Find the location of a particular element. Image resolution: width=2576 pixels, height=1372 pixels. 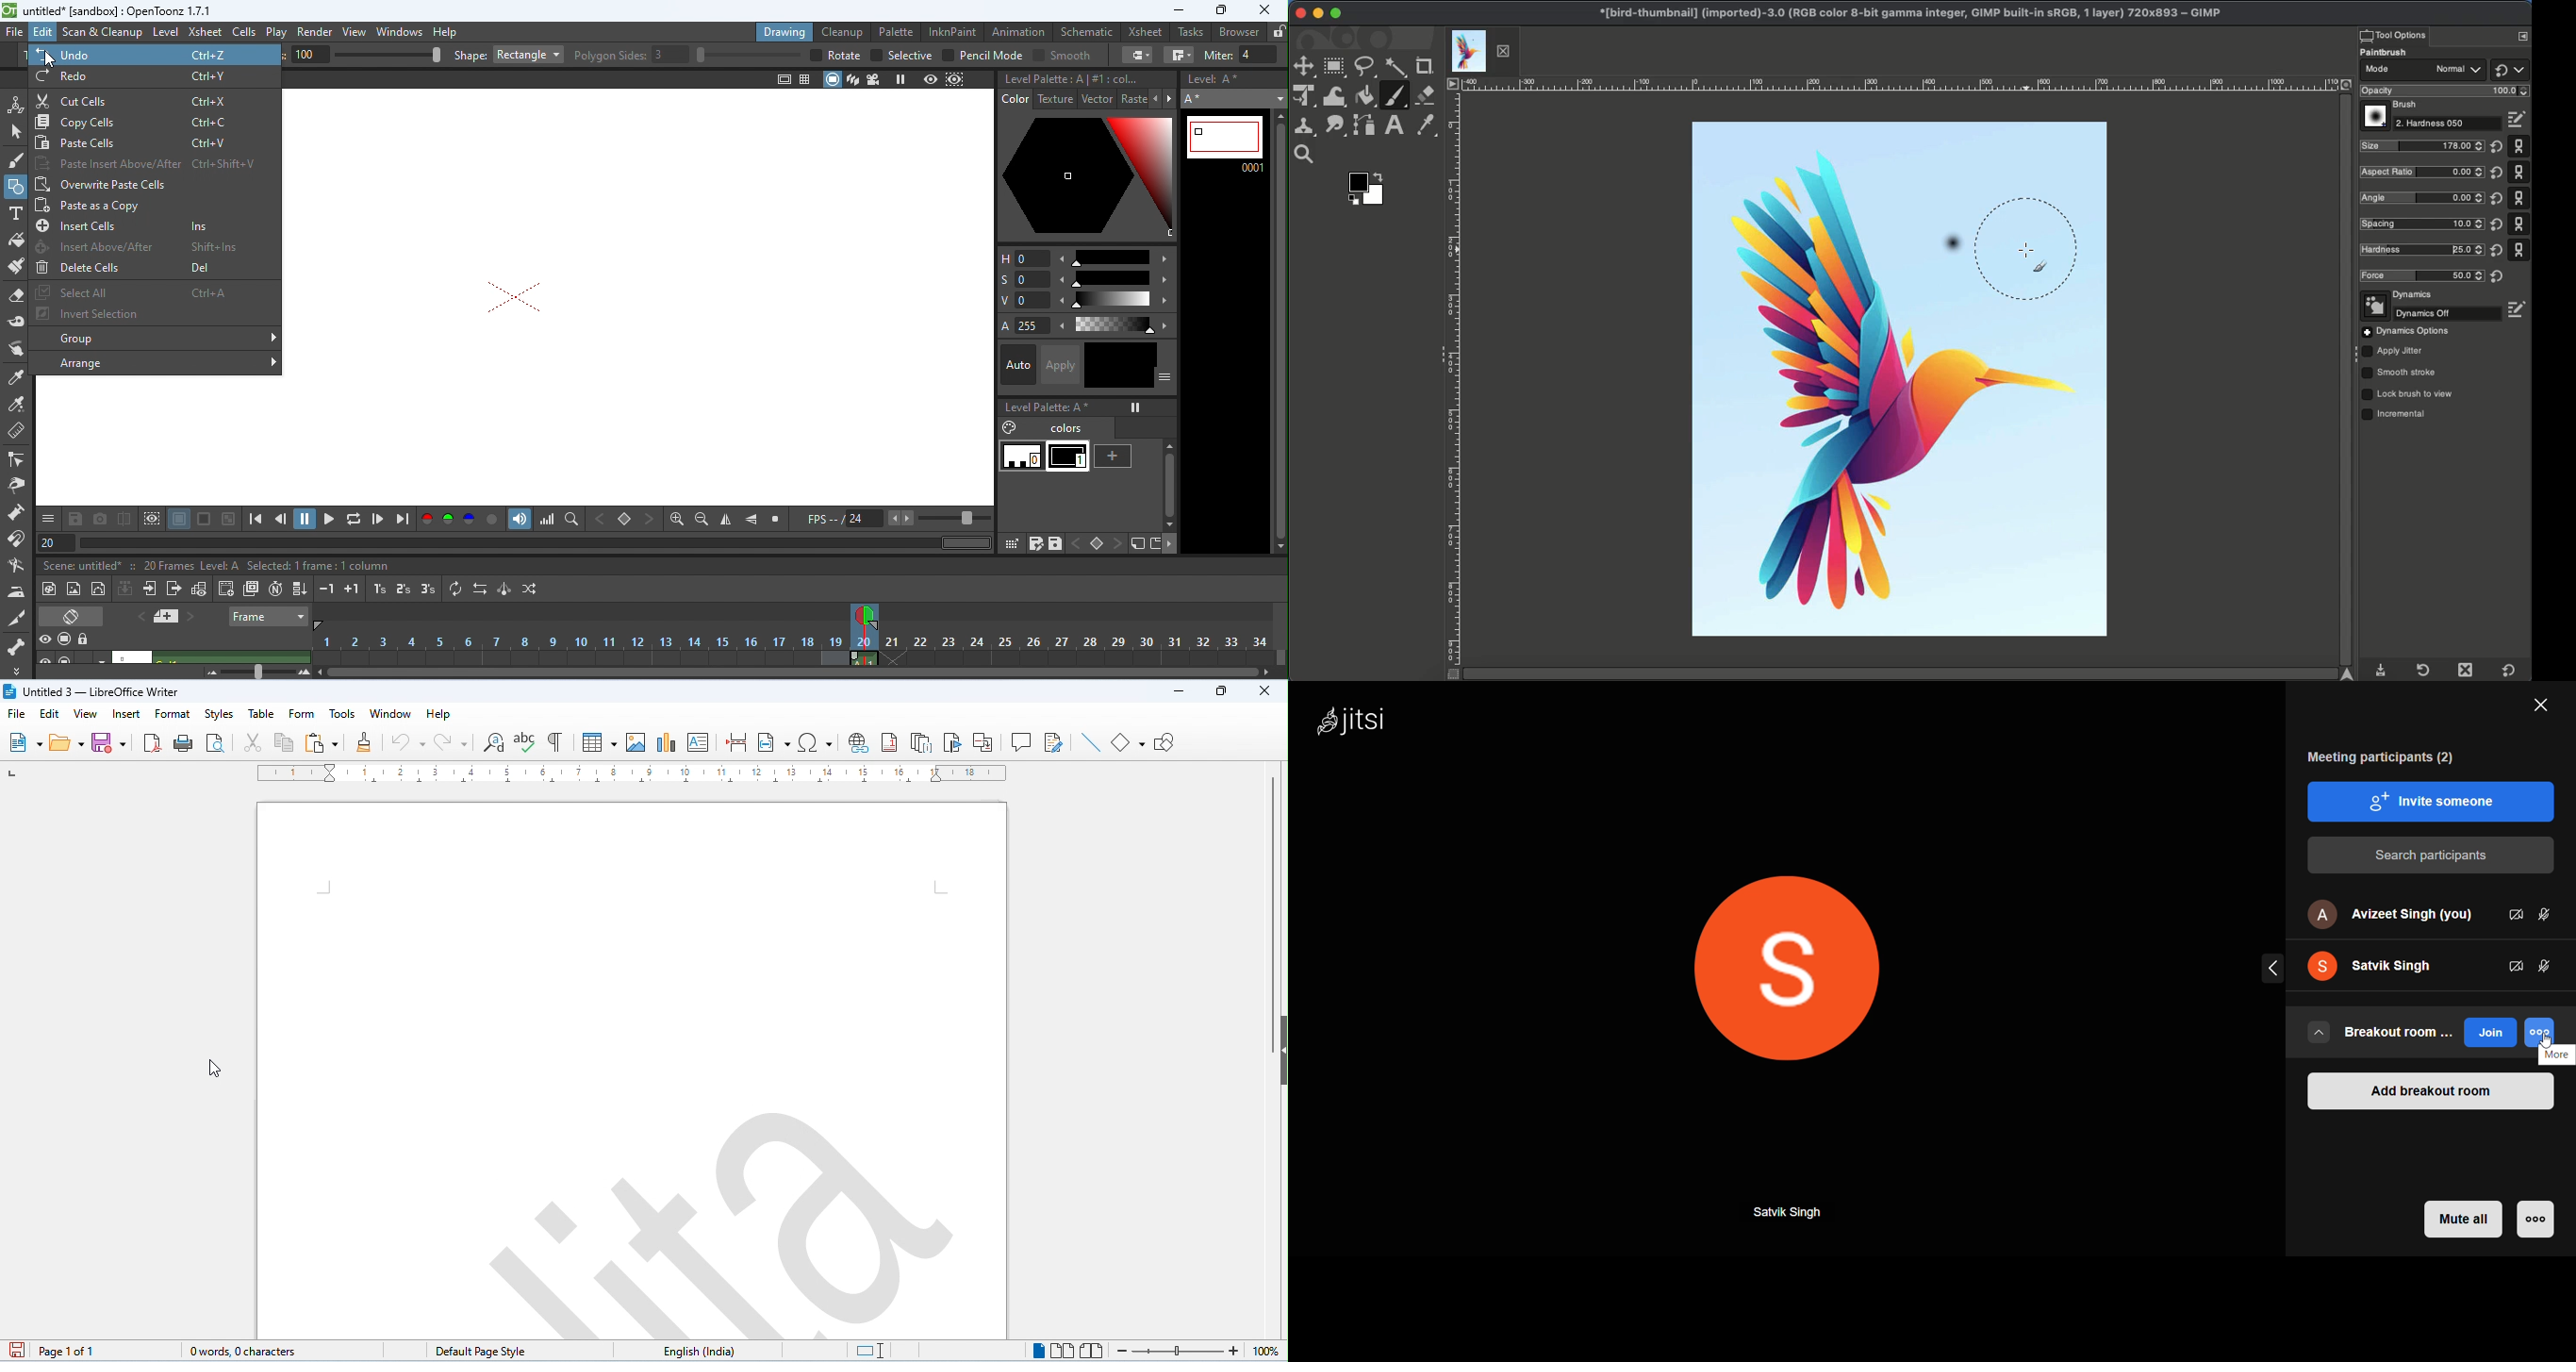

level is located at coordinates (164, 32).